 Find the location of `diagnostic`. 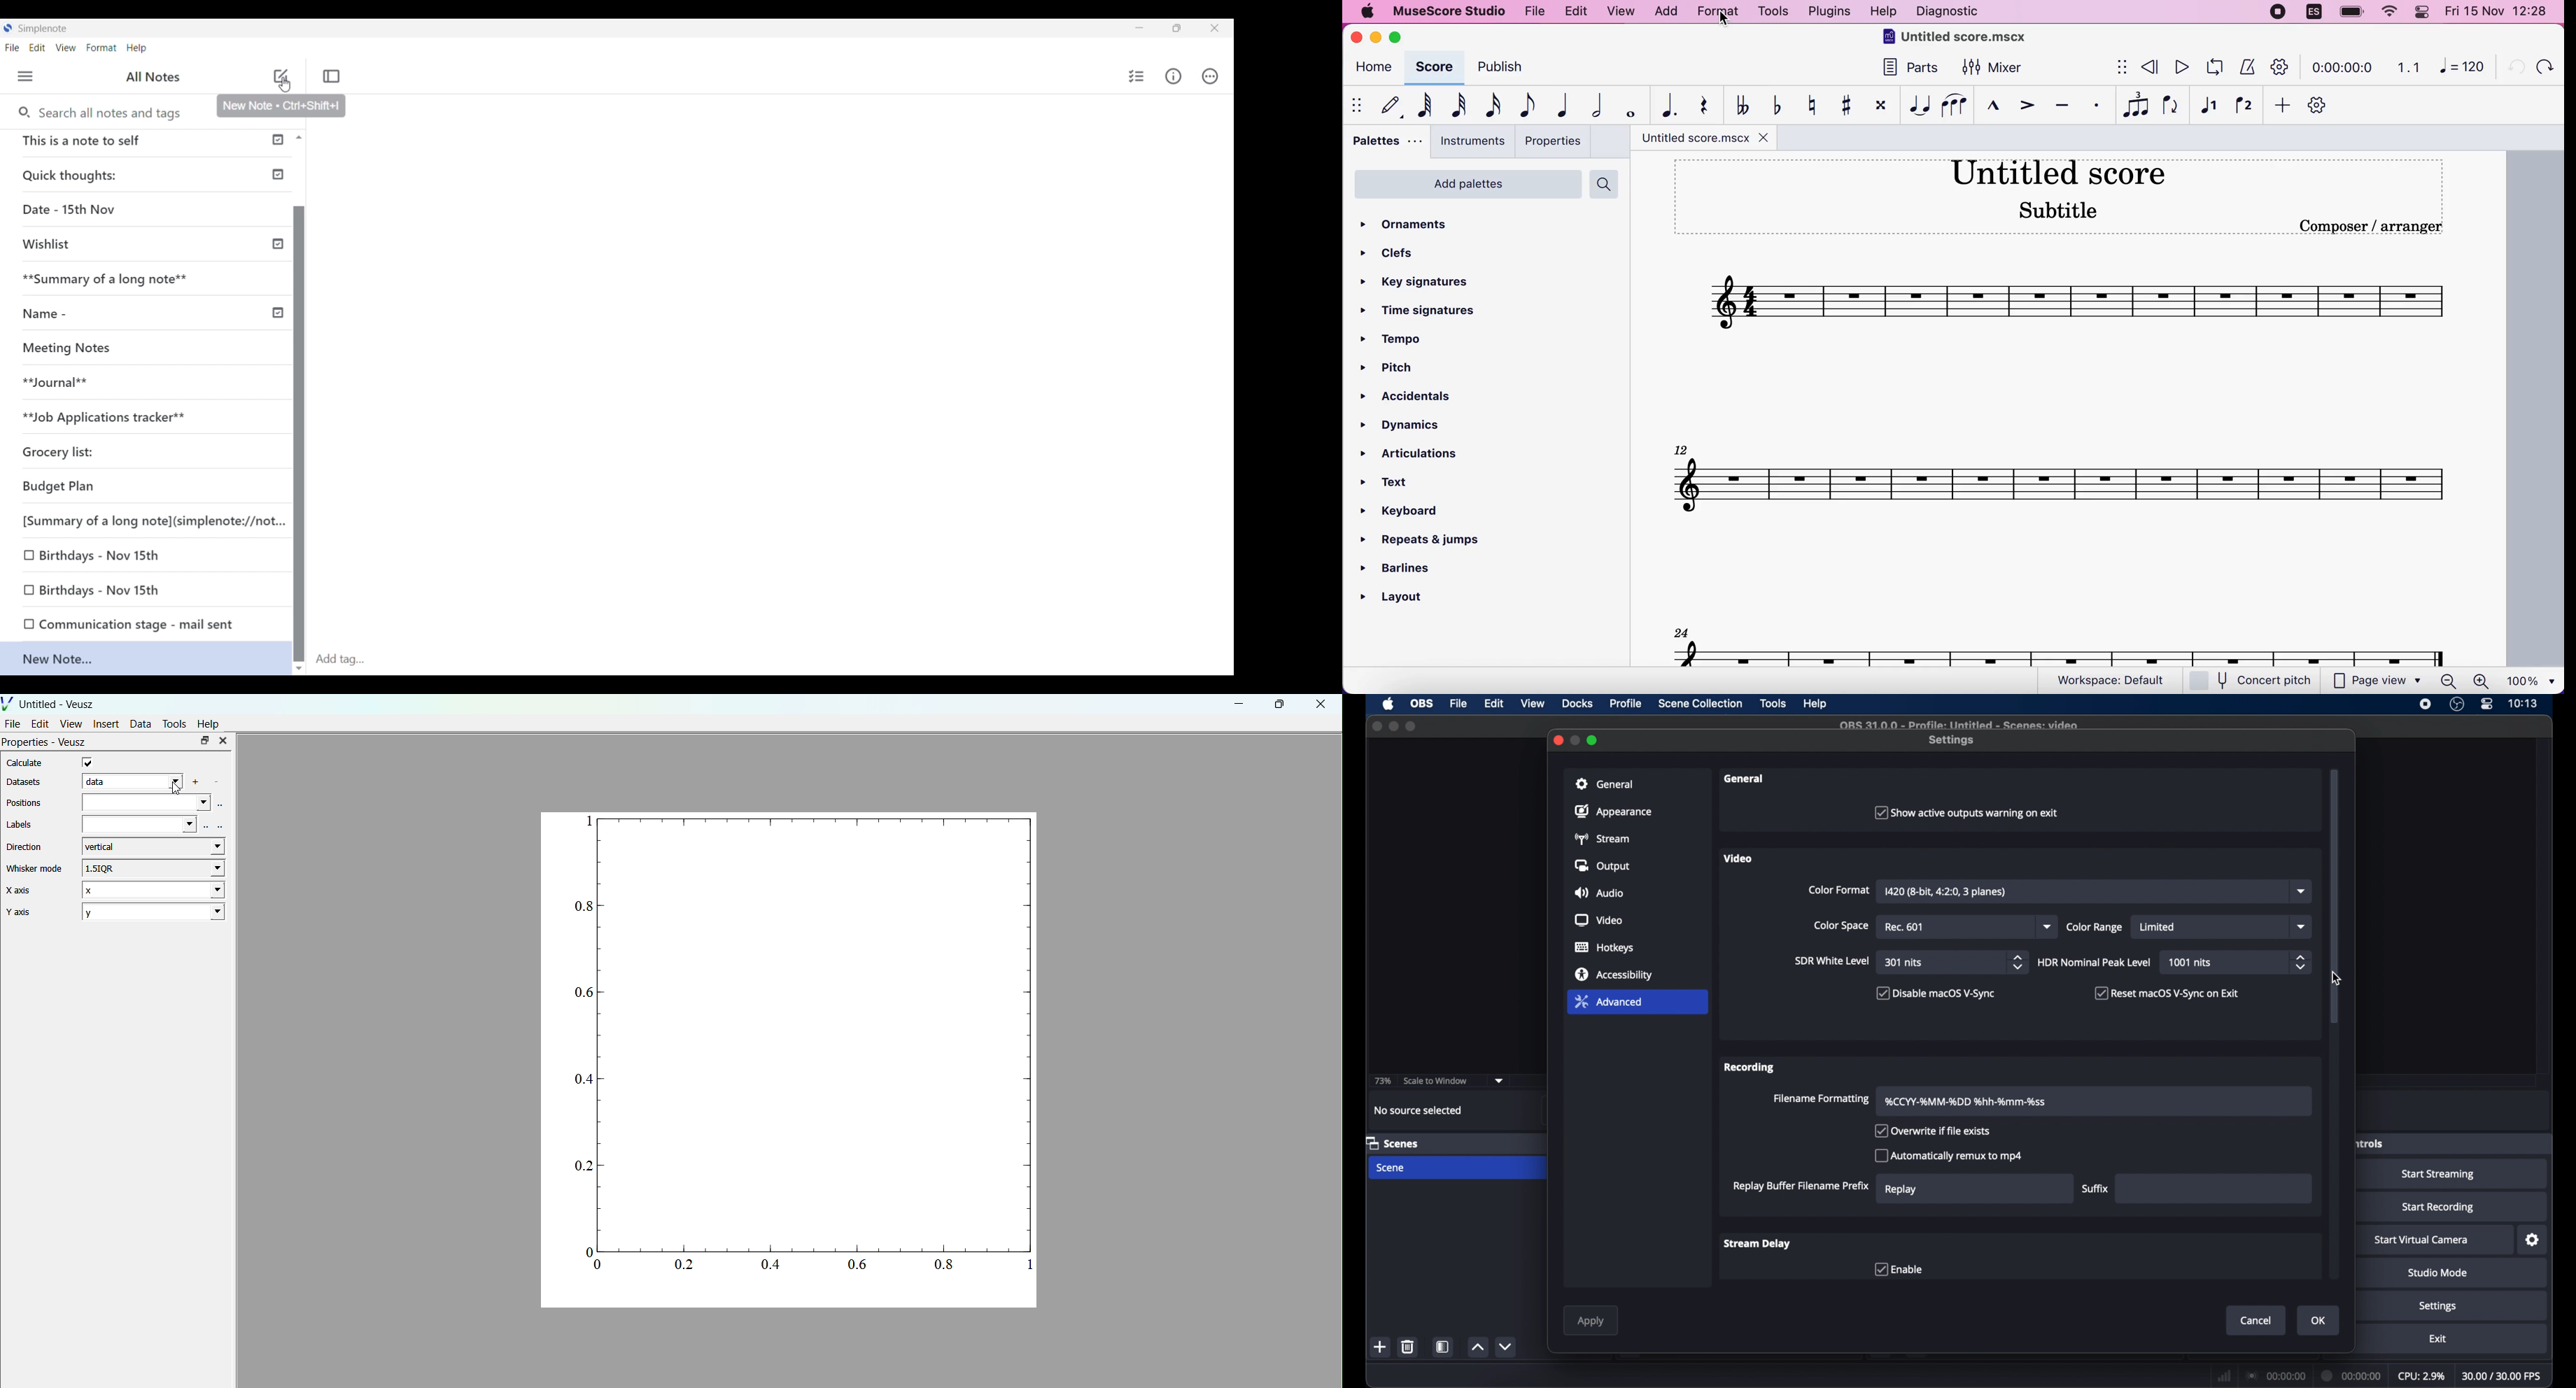

diagnostic is located at coordinates (1951, 12).